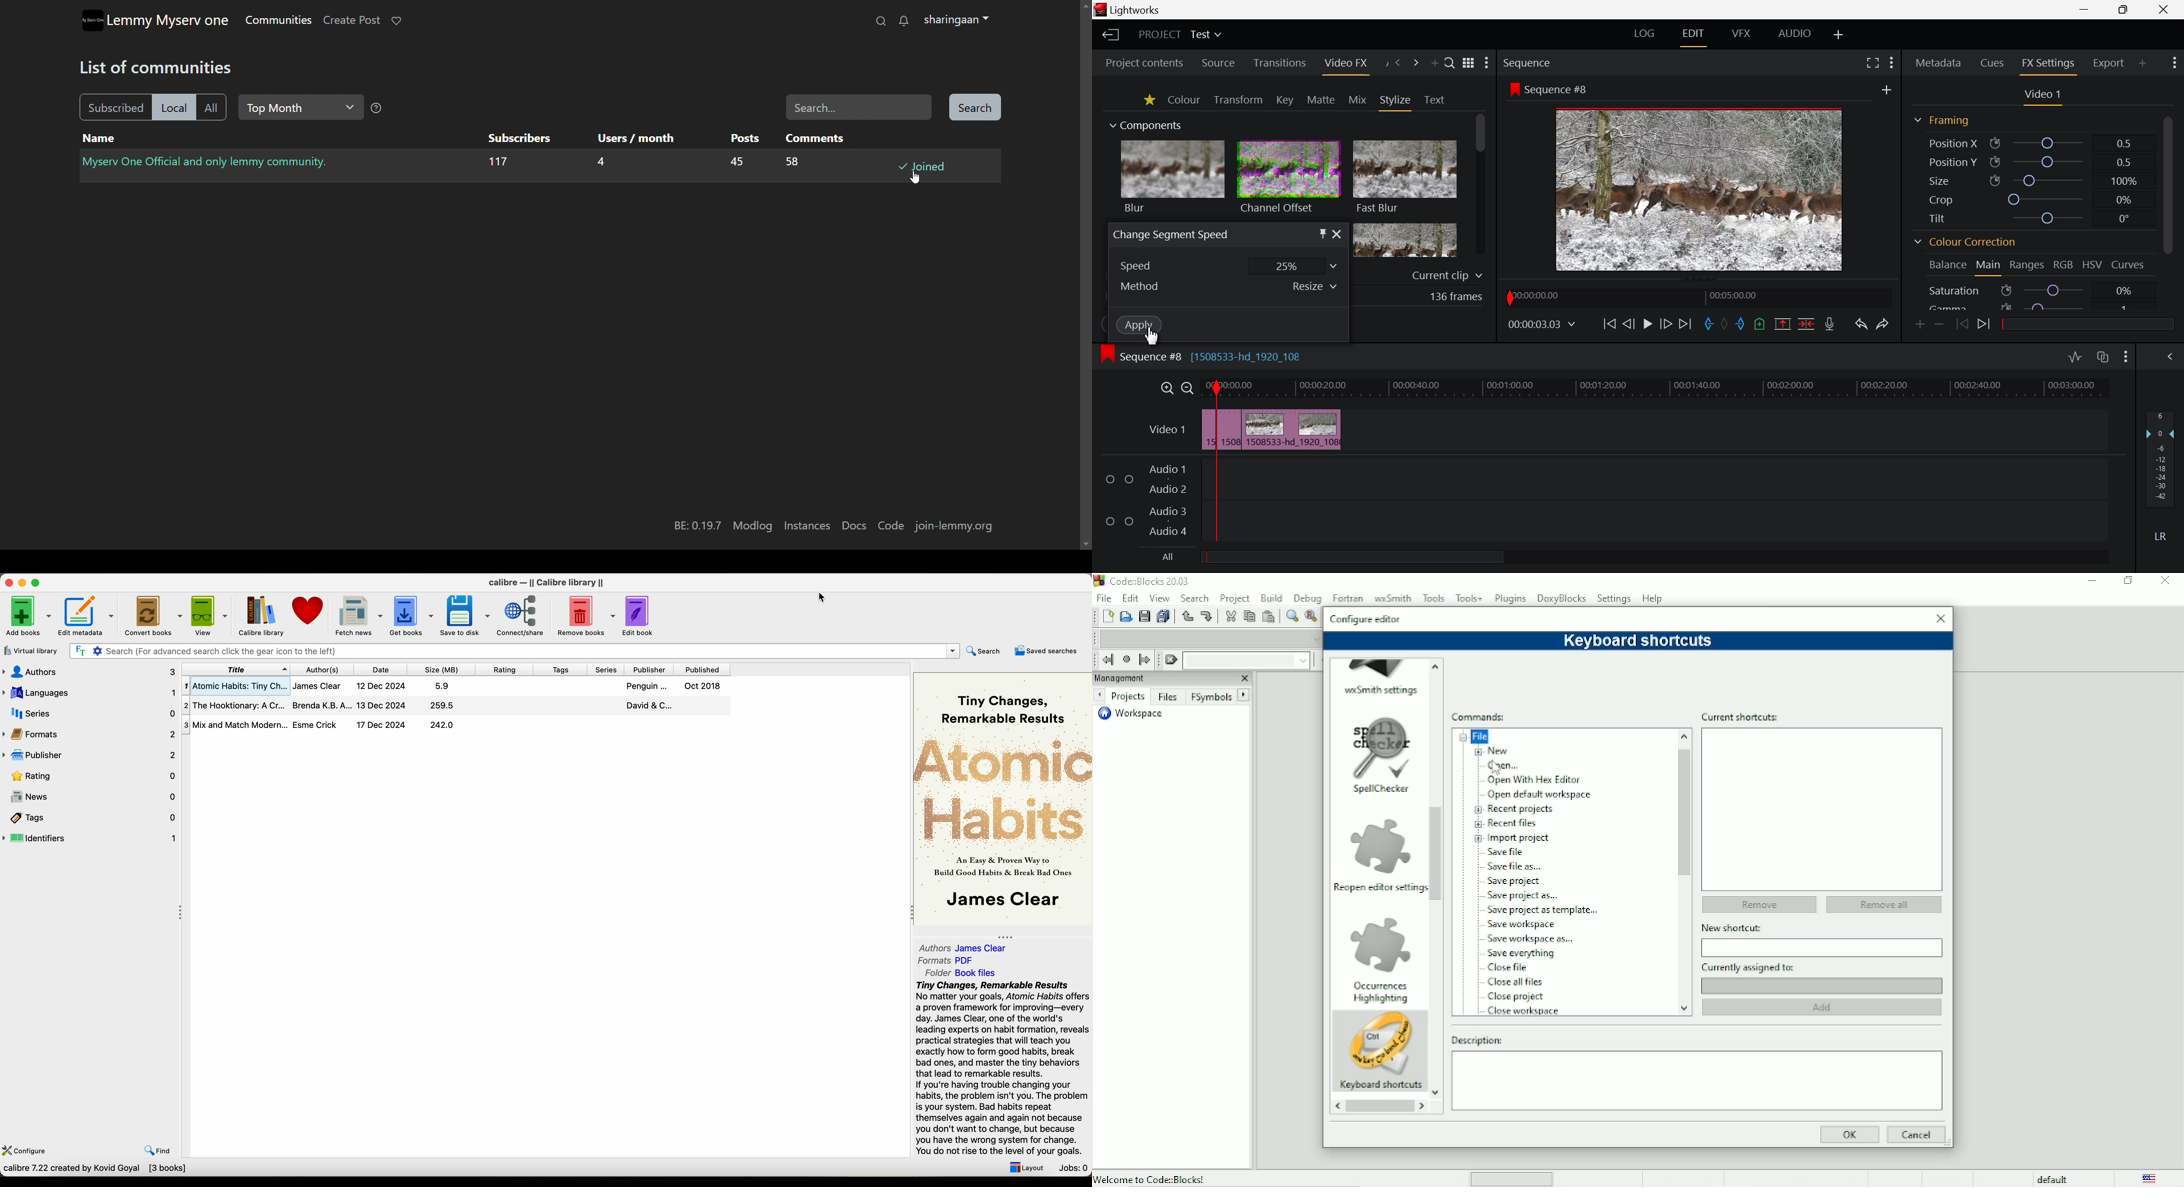 The height and width of the screenshot is (1204, 2184). What do you see at coordinates (1106, 660) in the screenshot?
I see `Jump back` at bounding box center [1106, 660].